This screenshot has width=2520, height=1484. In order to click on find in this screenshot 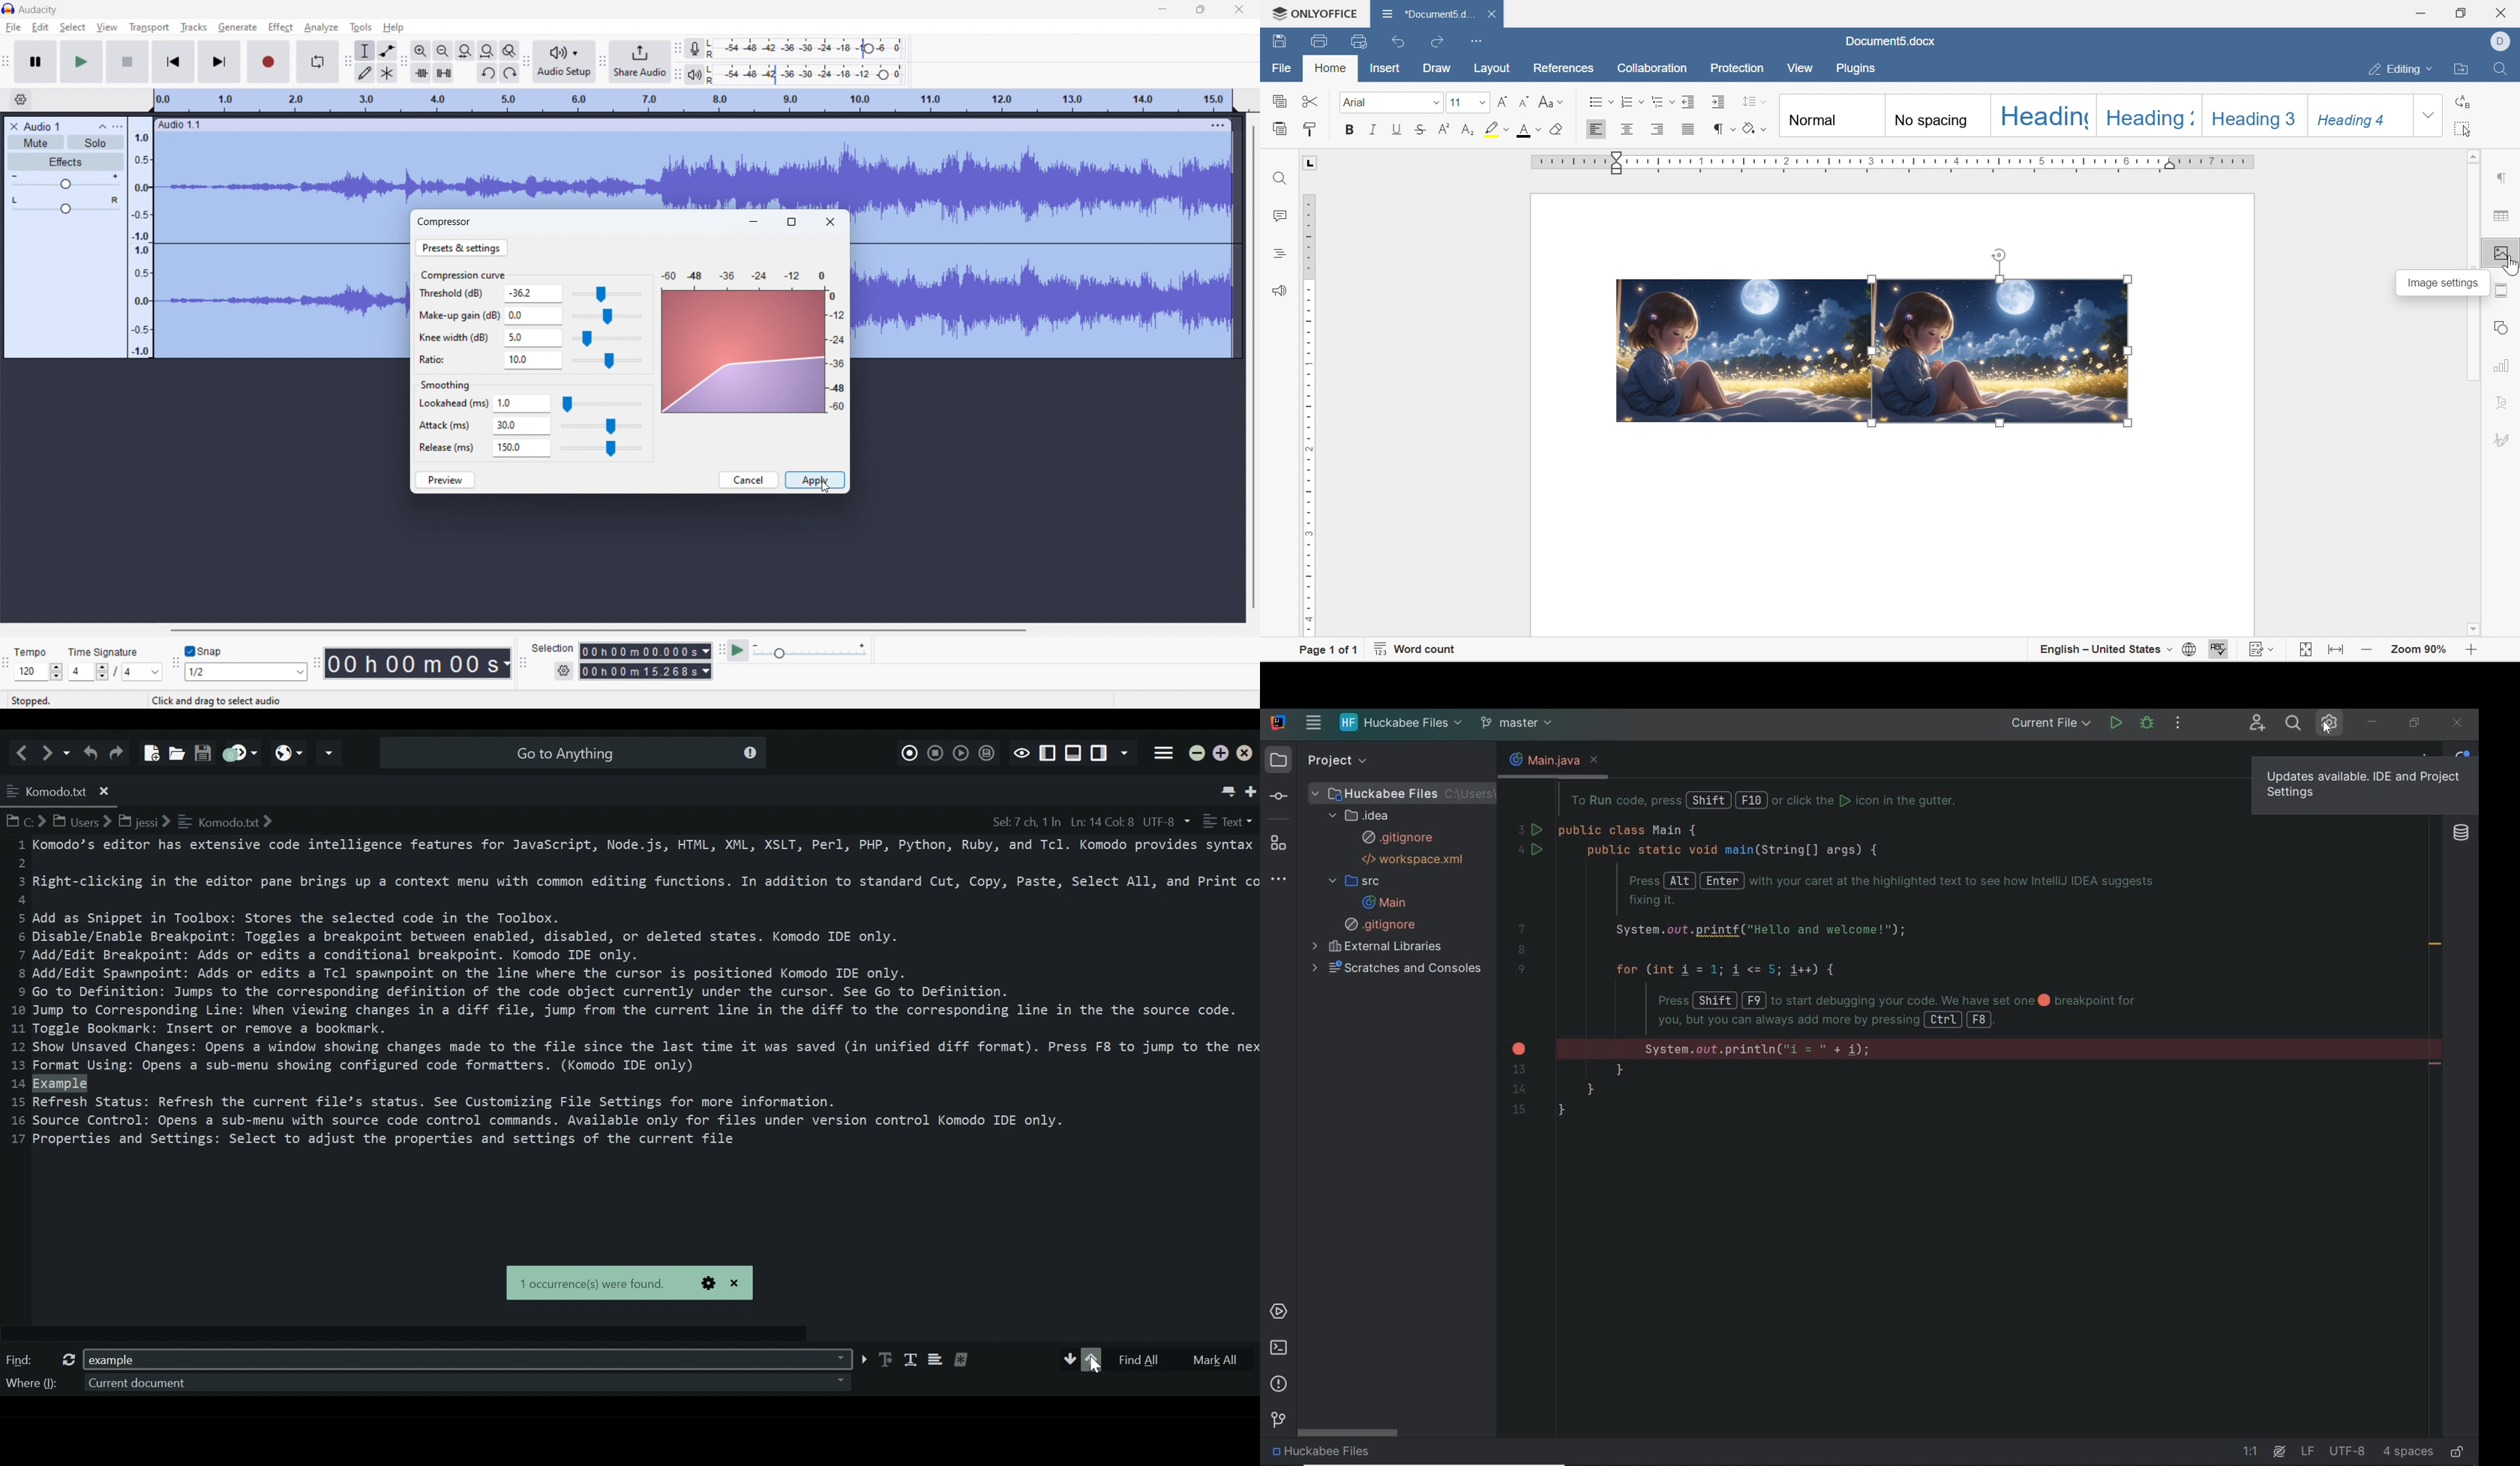, I will do `click(1280, 180)`.